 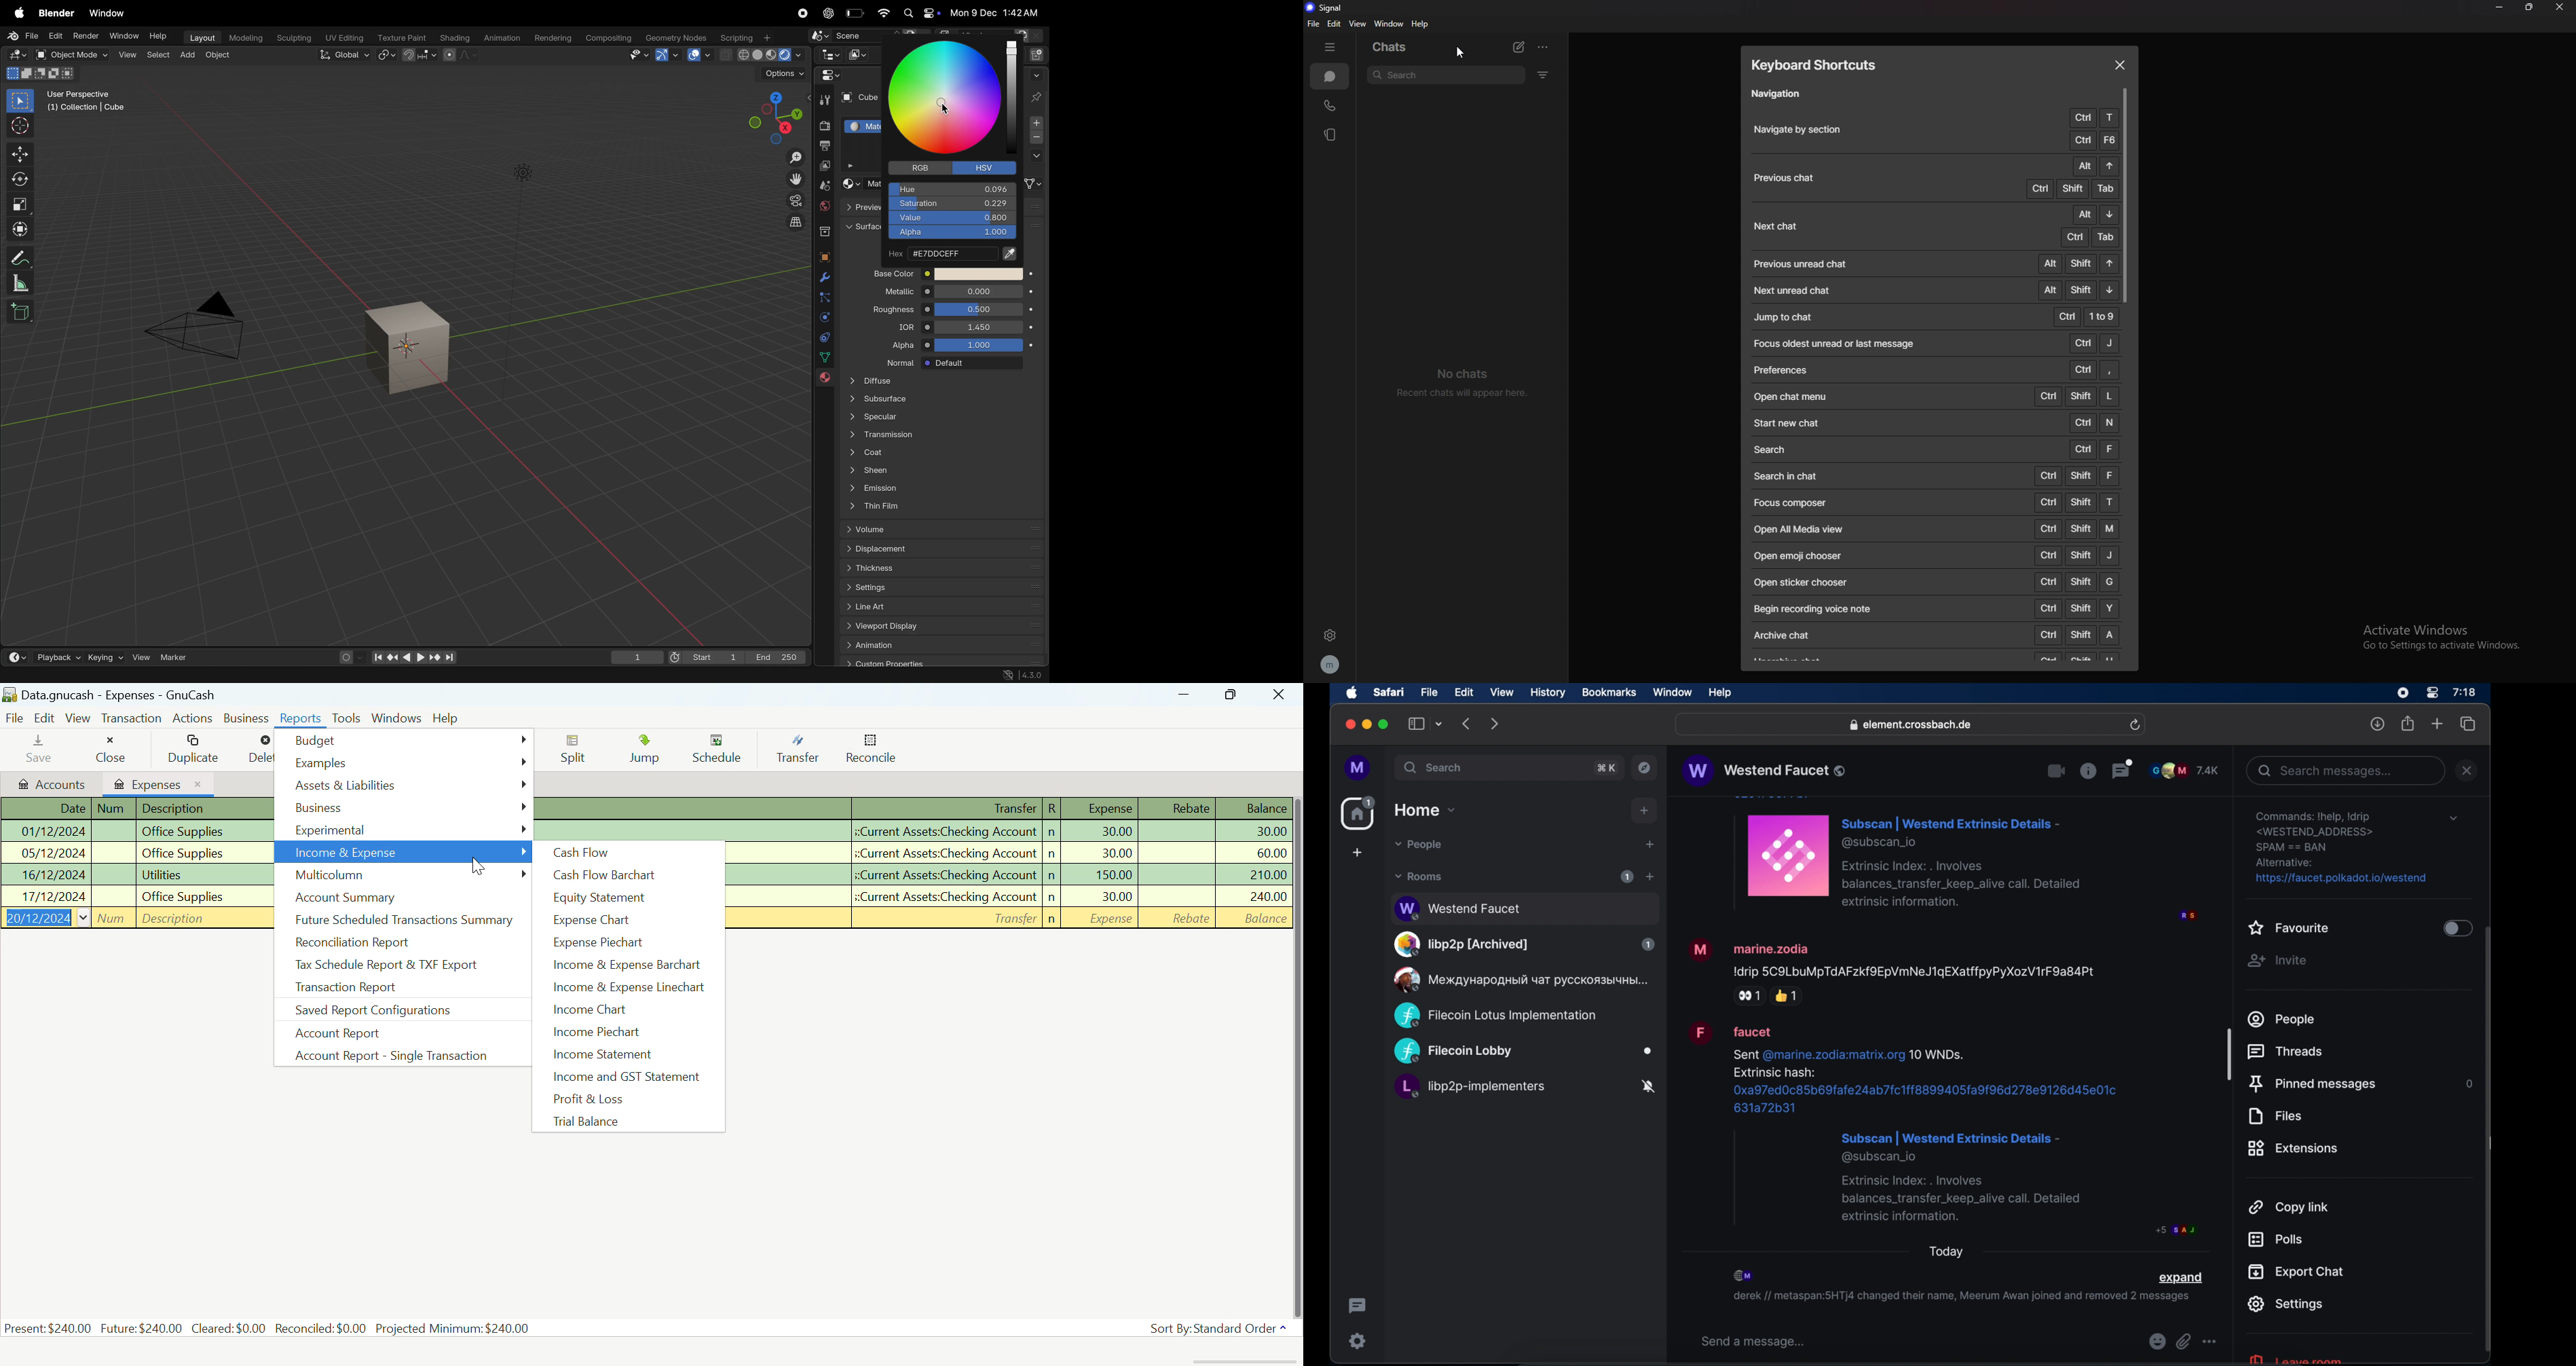 What do you see at coordinates (142, 1329) in the screenshot?
I see `Future` at bounding box center [142, 1329].